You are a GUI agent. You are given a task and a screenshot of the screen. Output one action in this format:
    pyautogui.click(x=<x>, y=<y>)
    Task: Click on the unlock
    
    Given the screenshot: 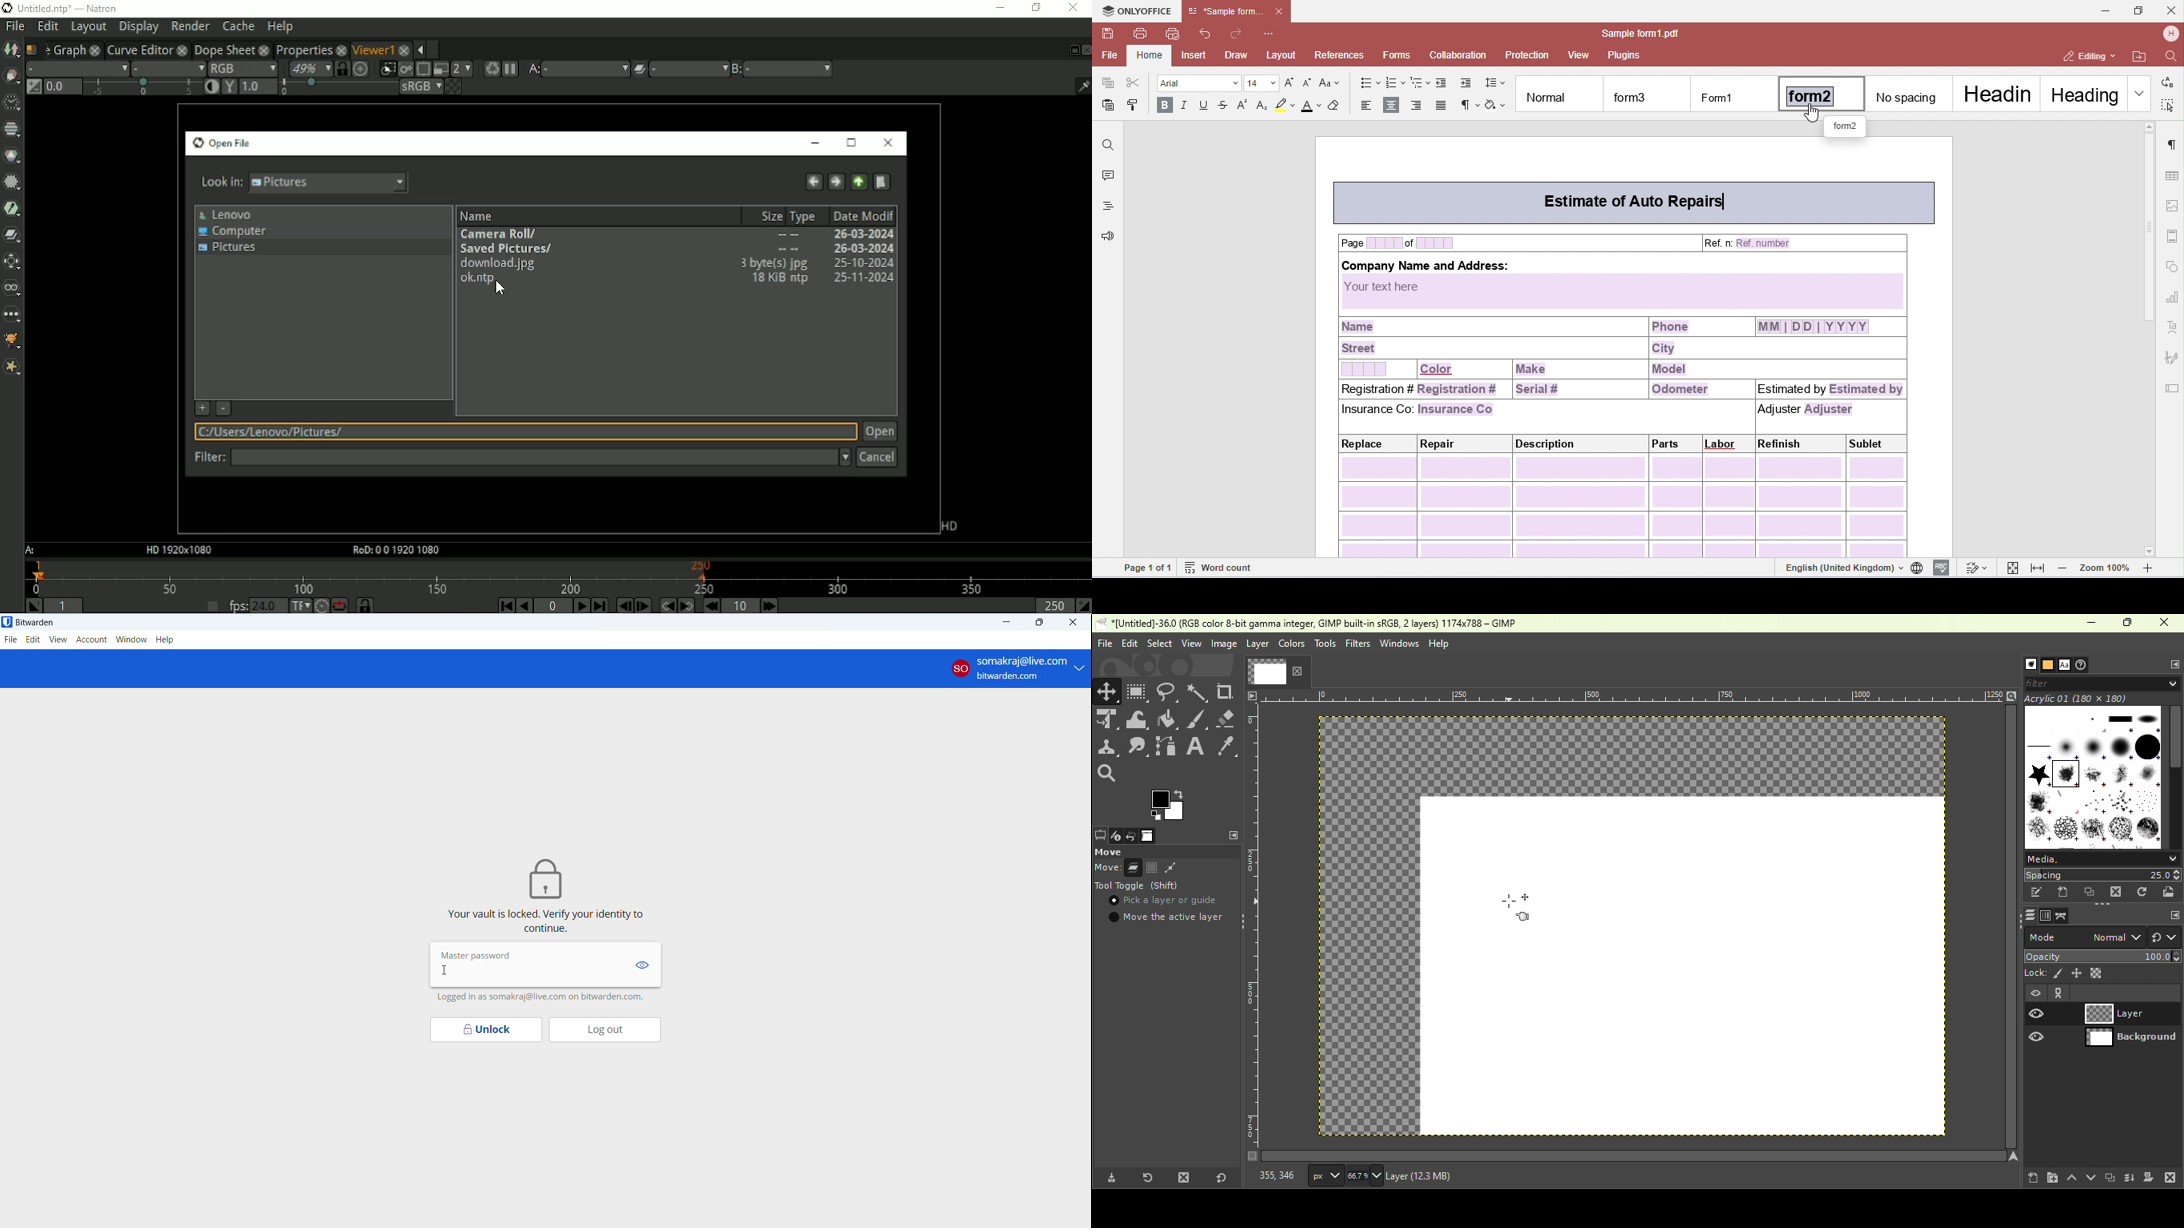 What is the action you would take?
    pyautogui.click(x=486, y=1030)
    